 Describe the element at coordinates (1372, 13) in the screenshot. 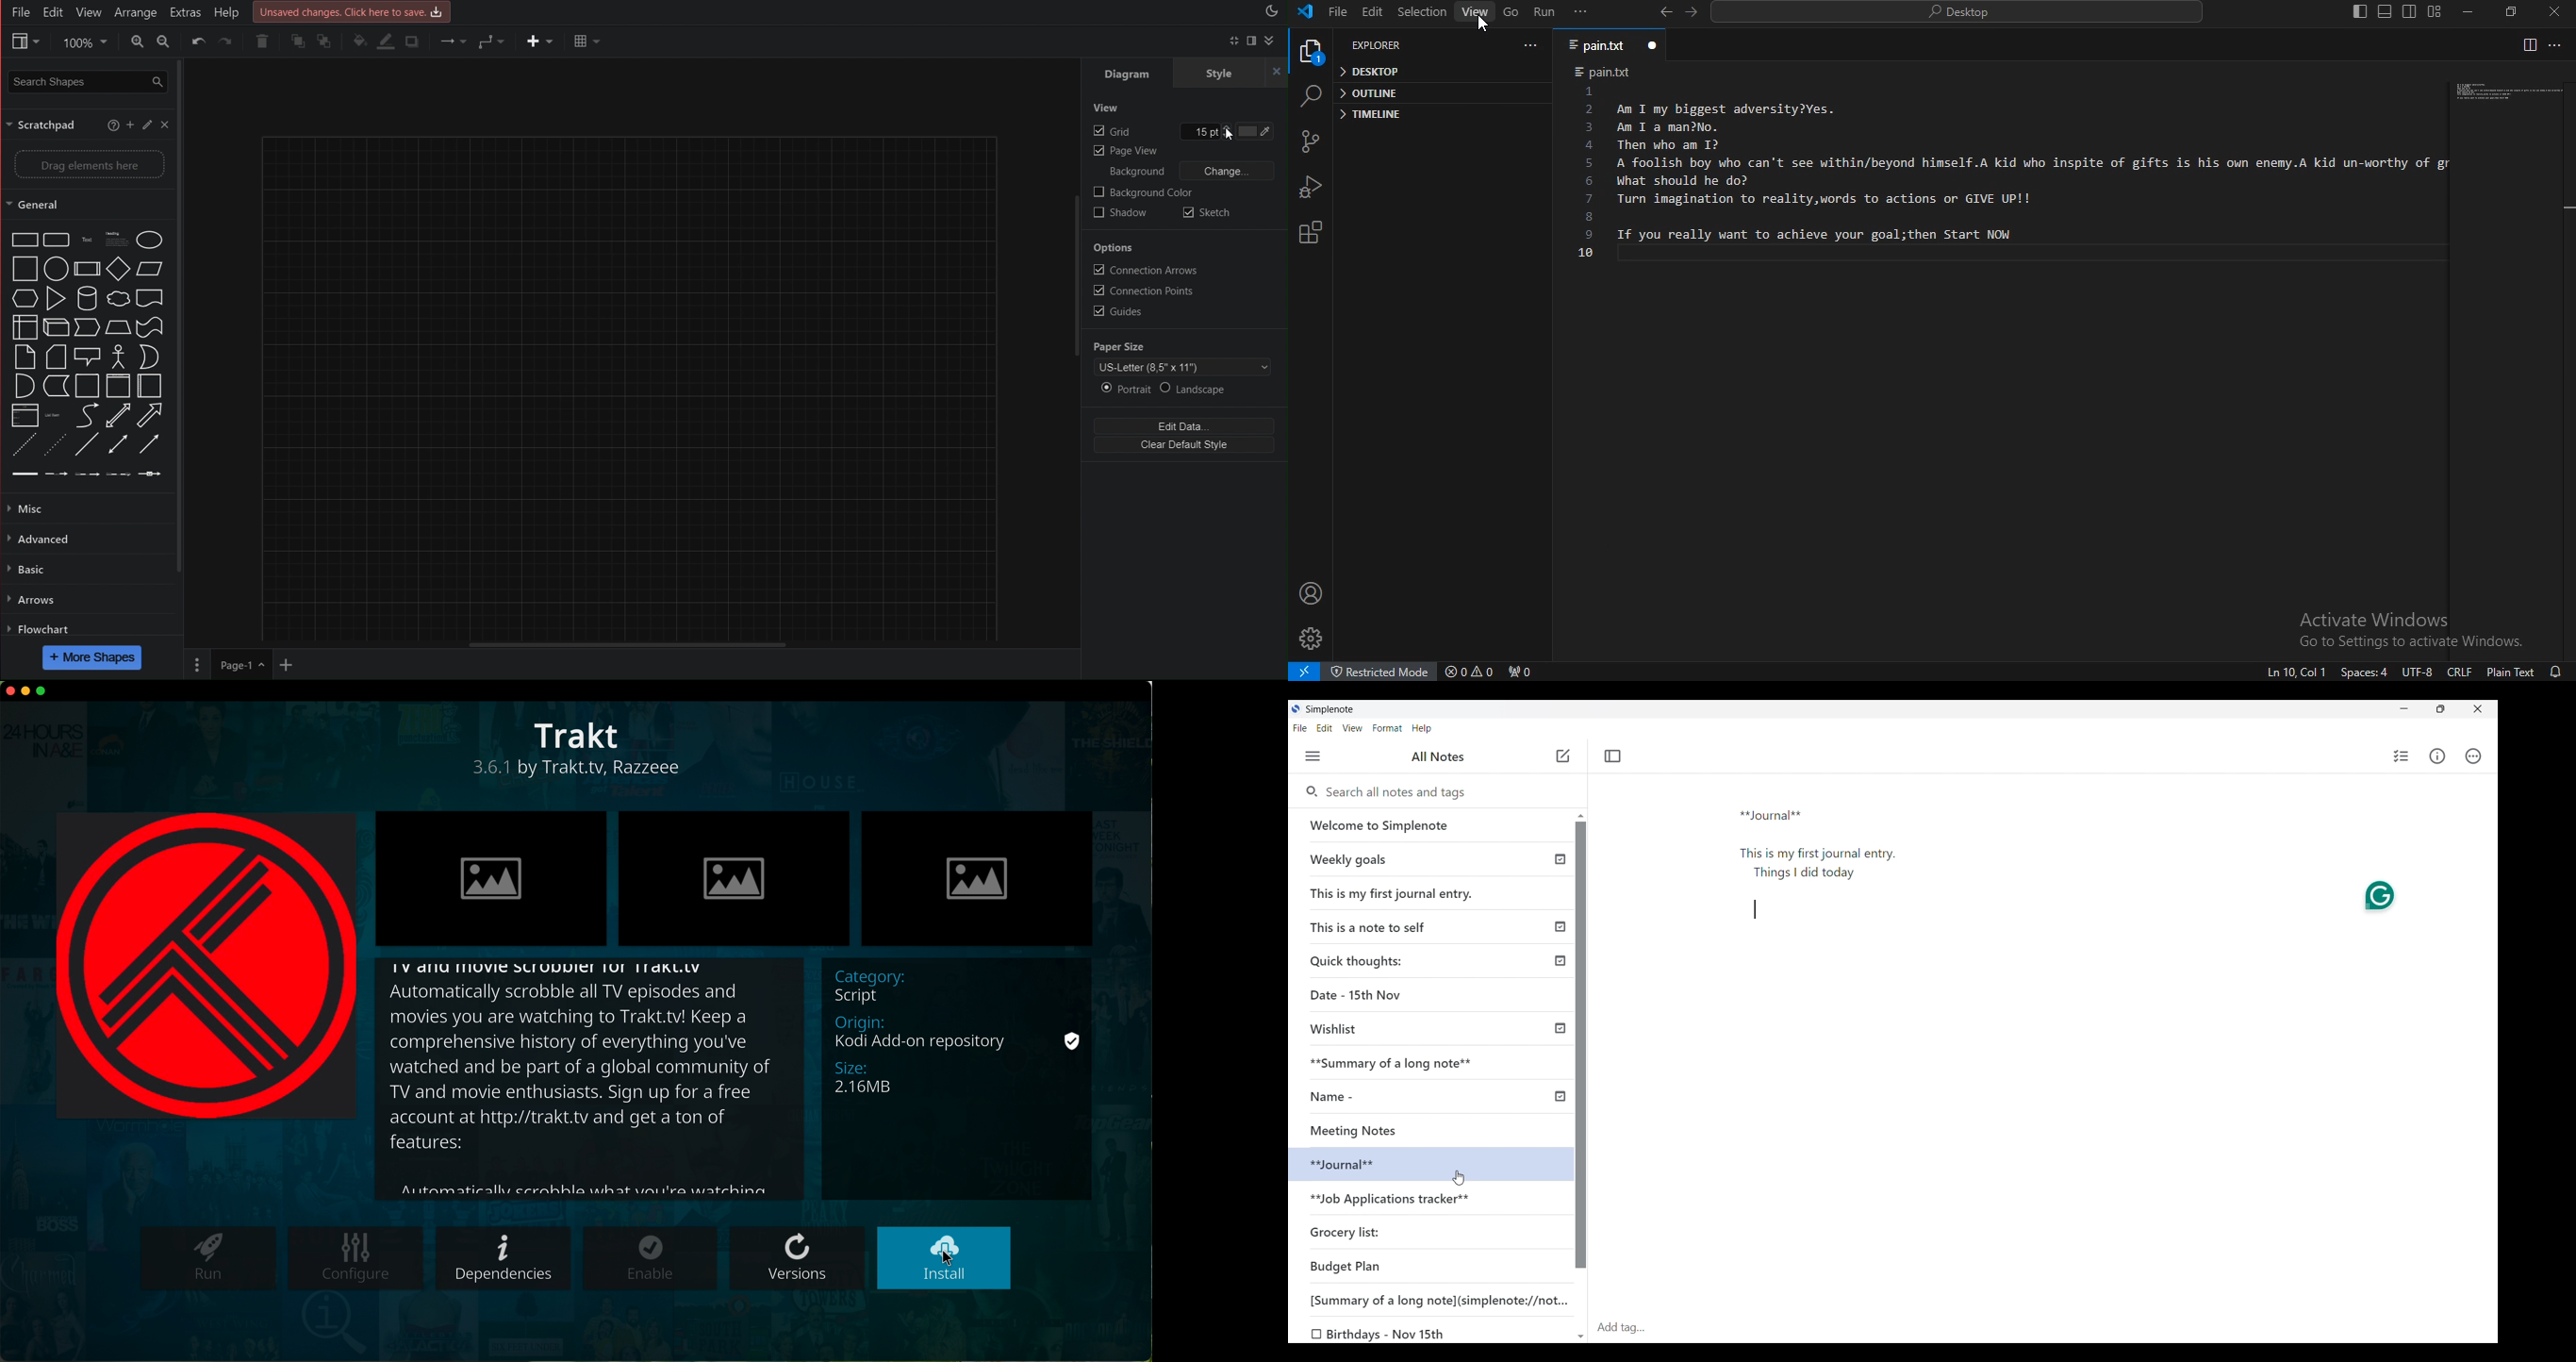

I see `edit` at that location.